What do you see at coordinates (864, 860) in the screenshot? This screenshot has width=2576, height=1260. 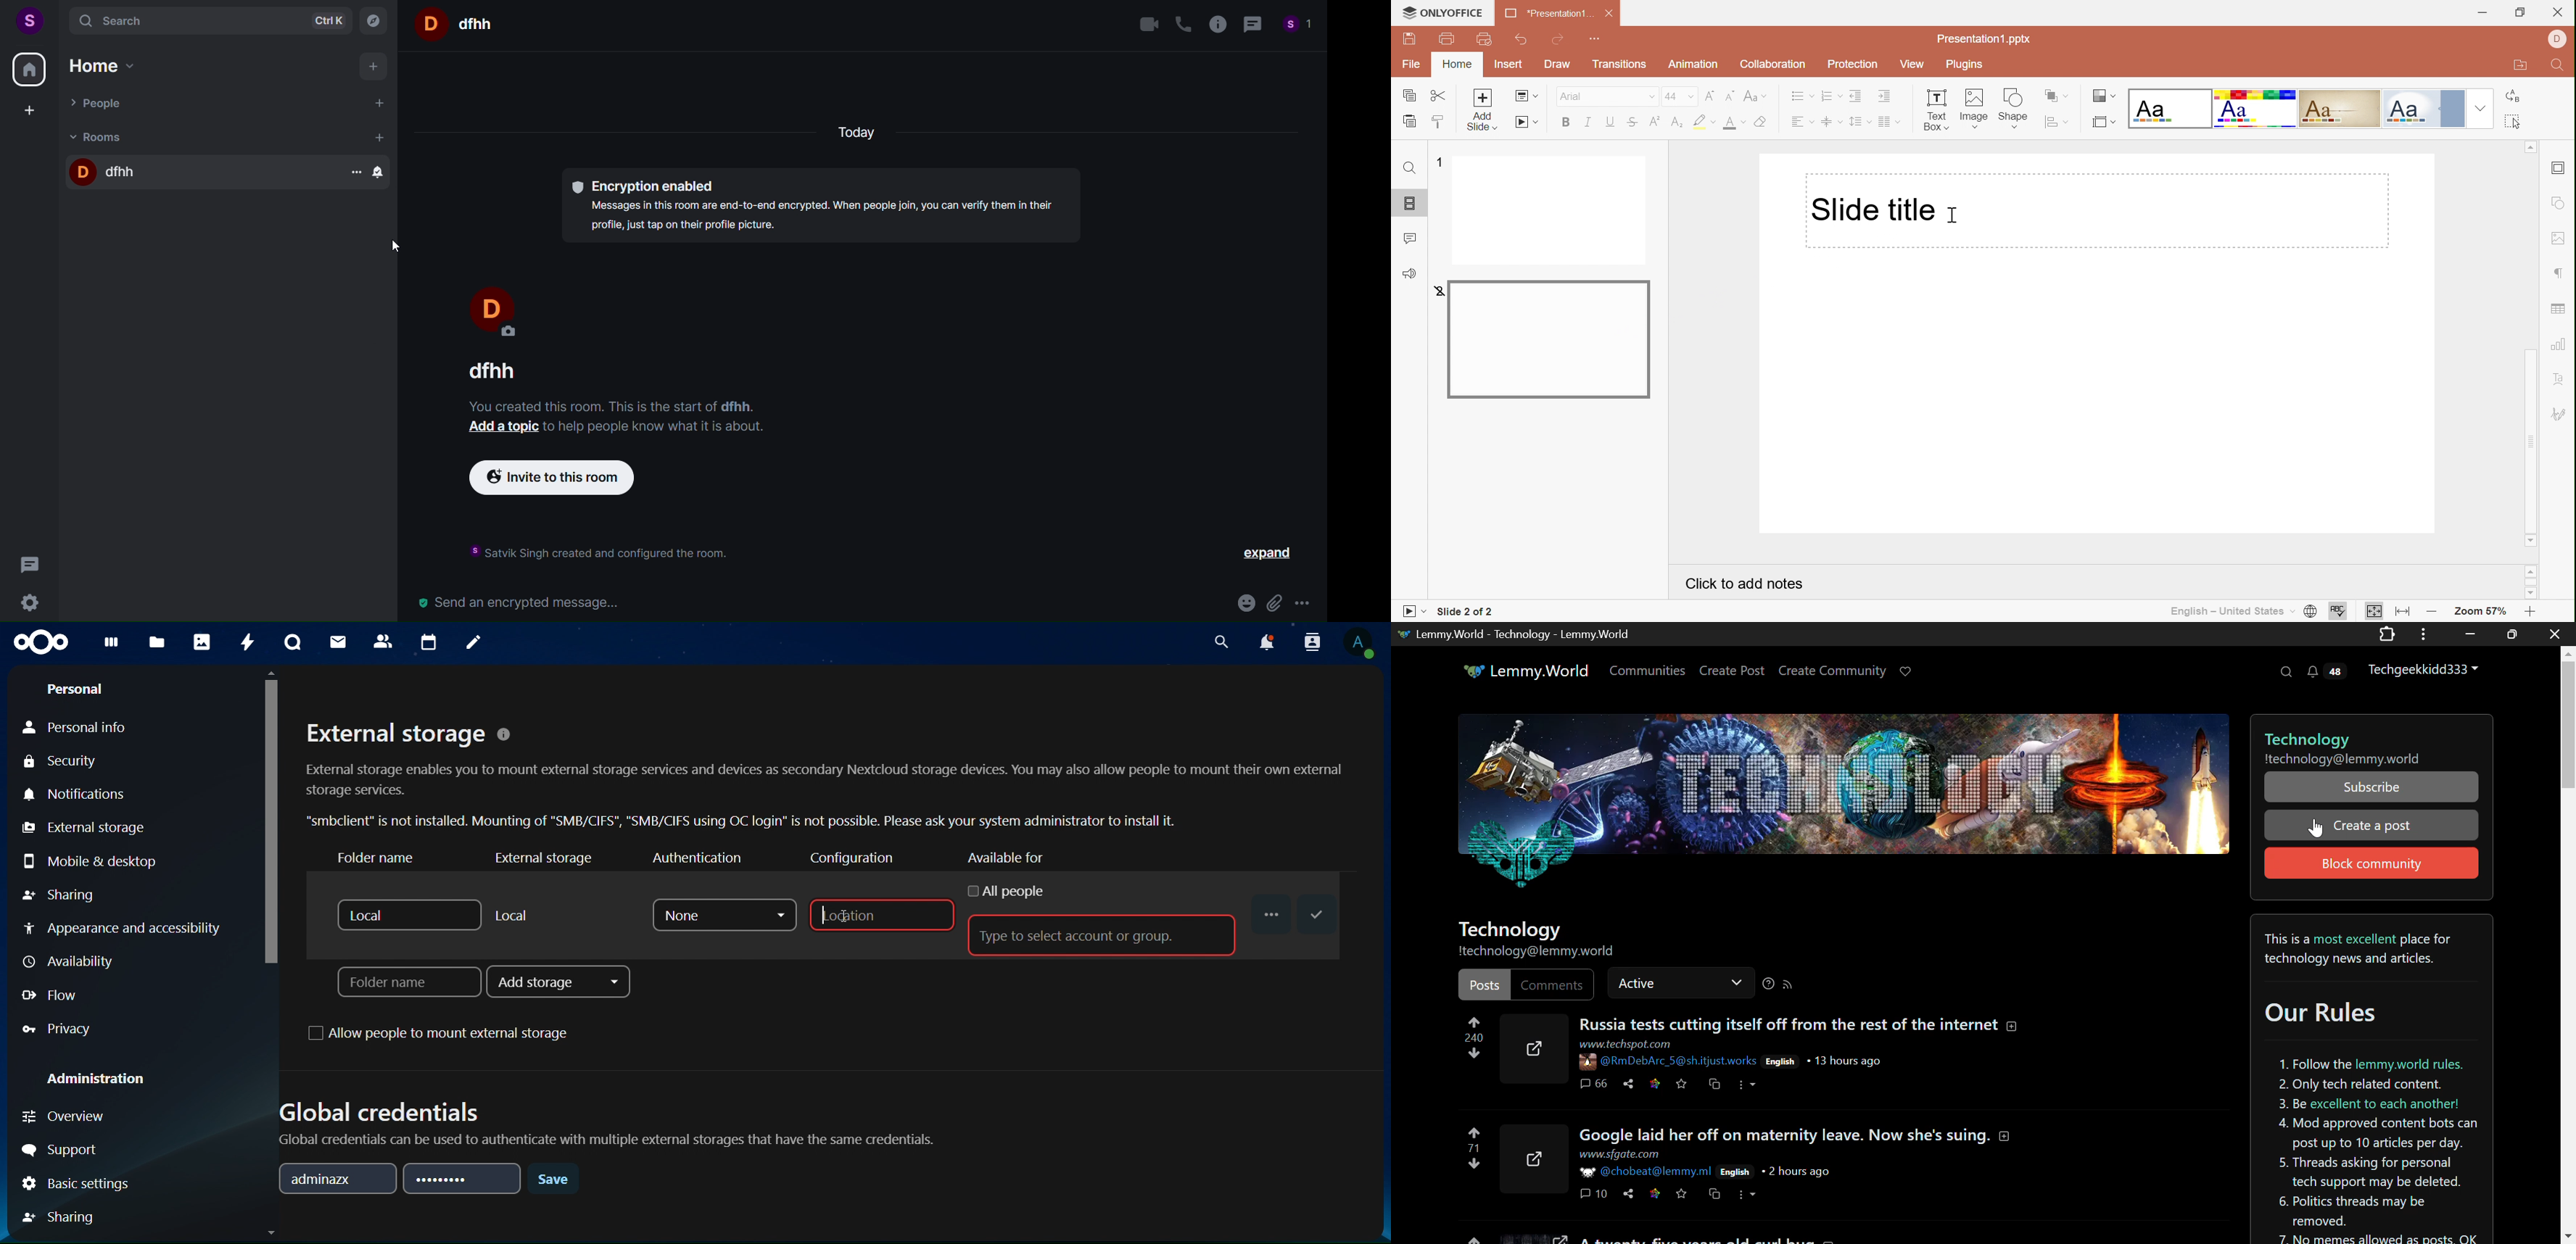 I see `configuration` at bounding box center [864, 860].